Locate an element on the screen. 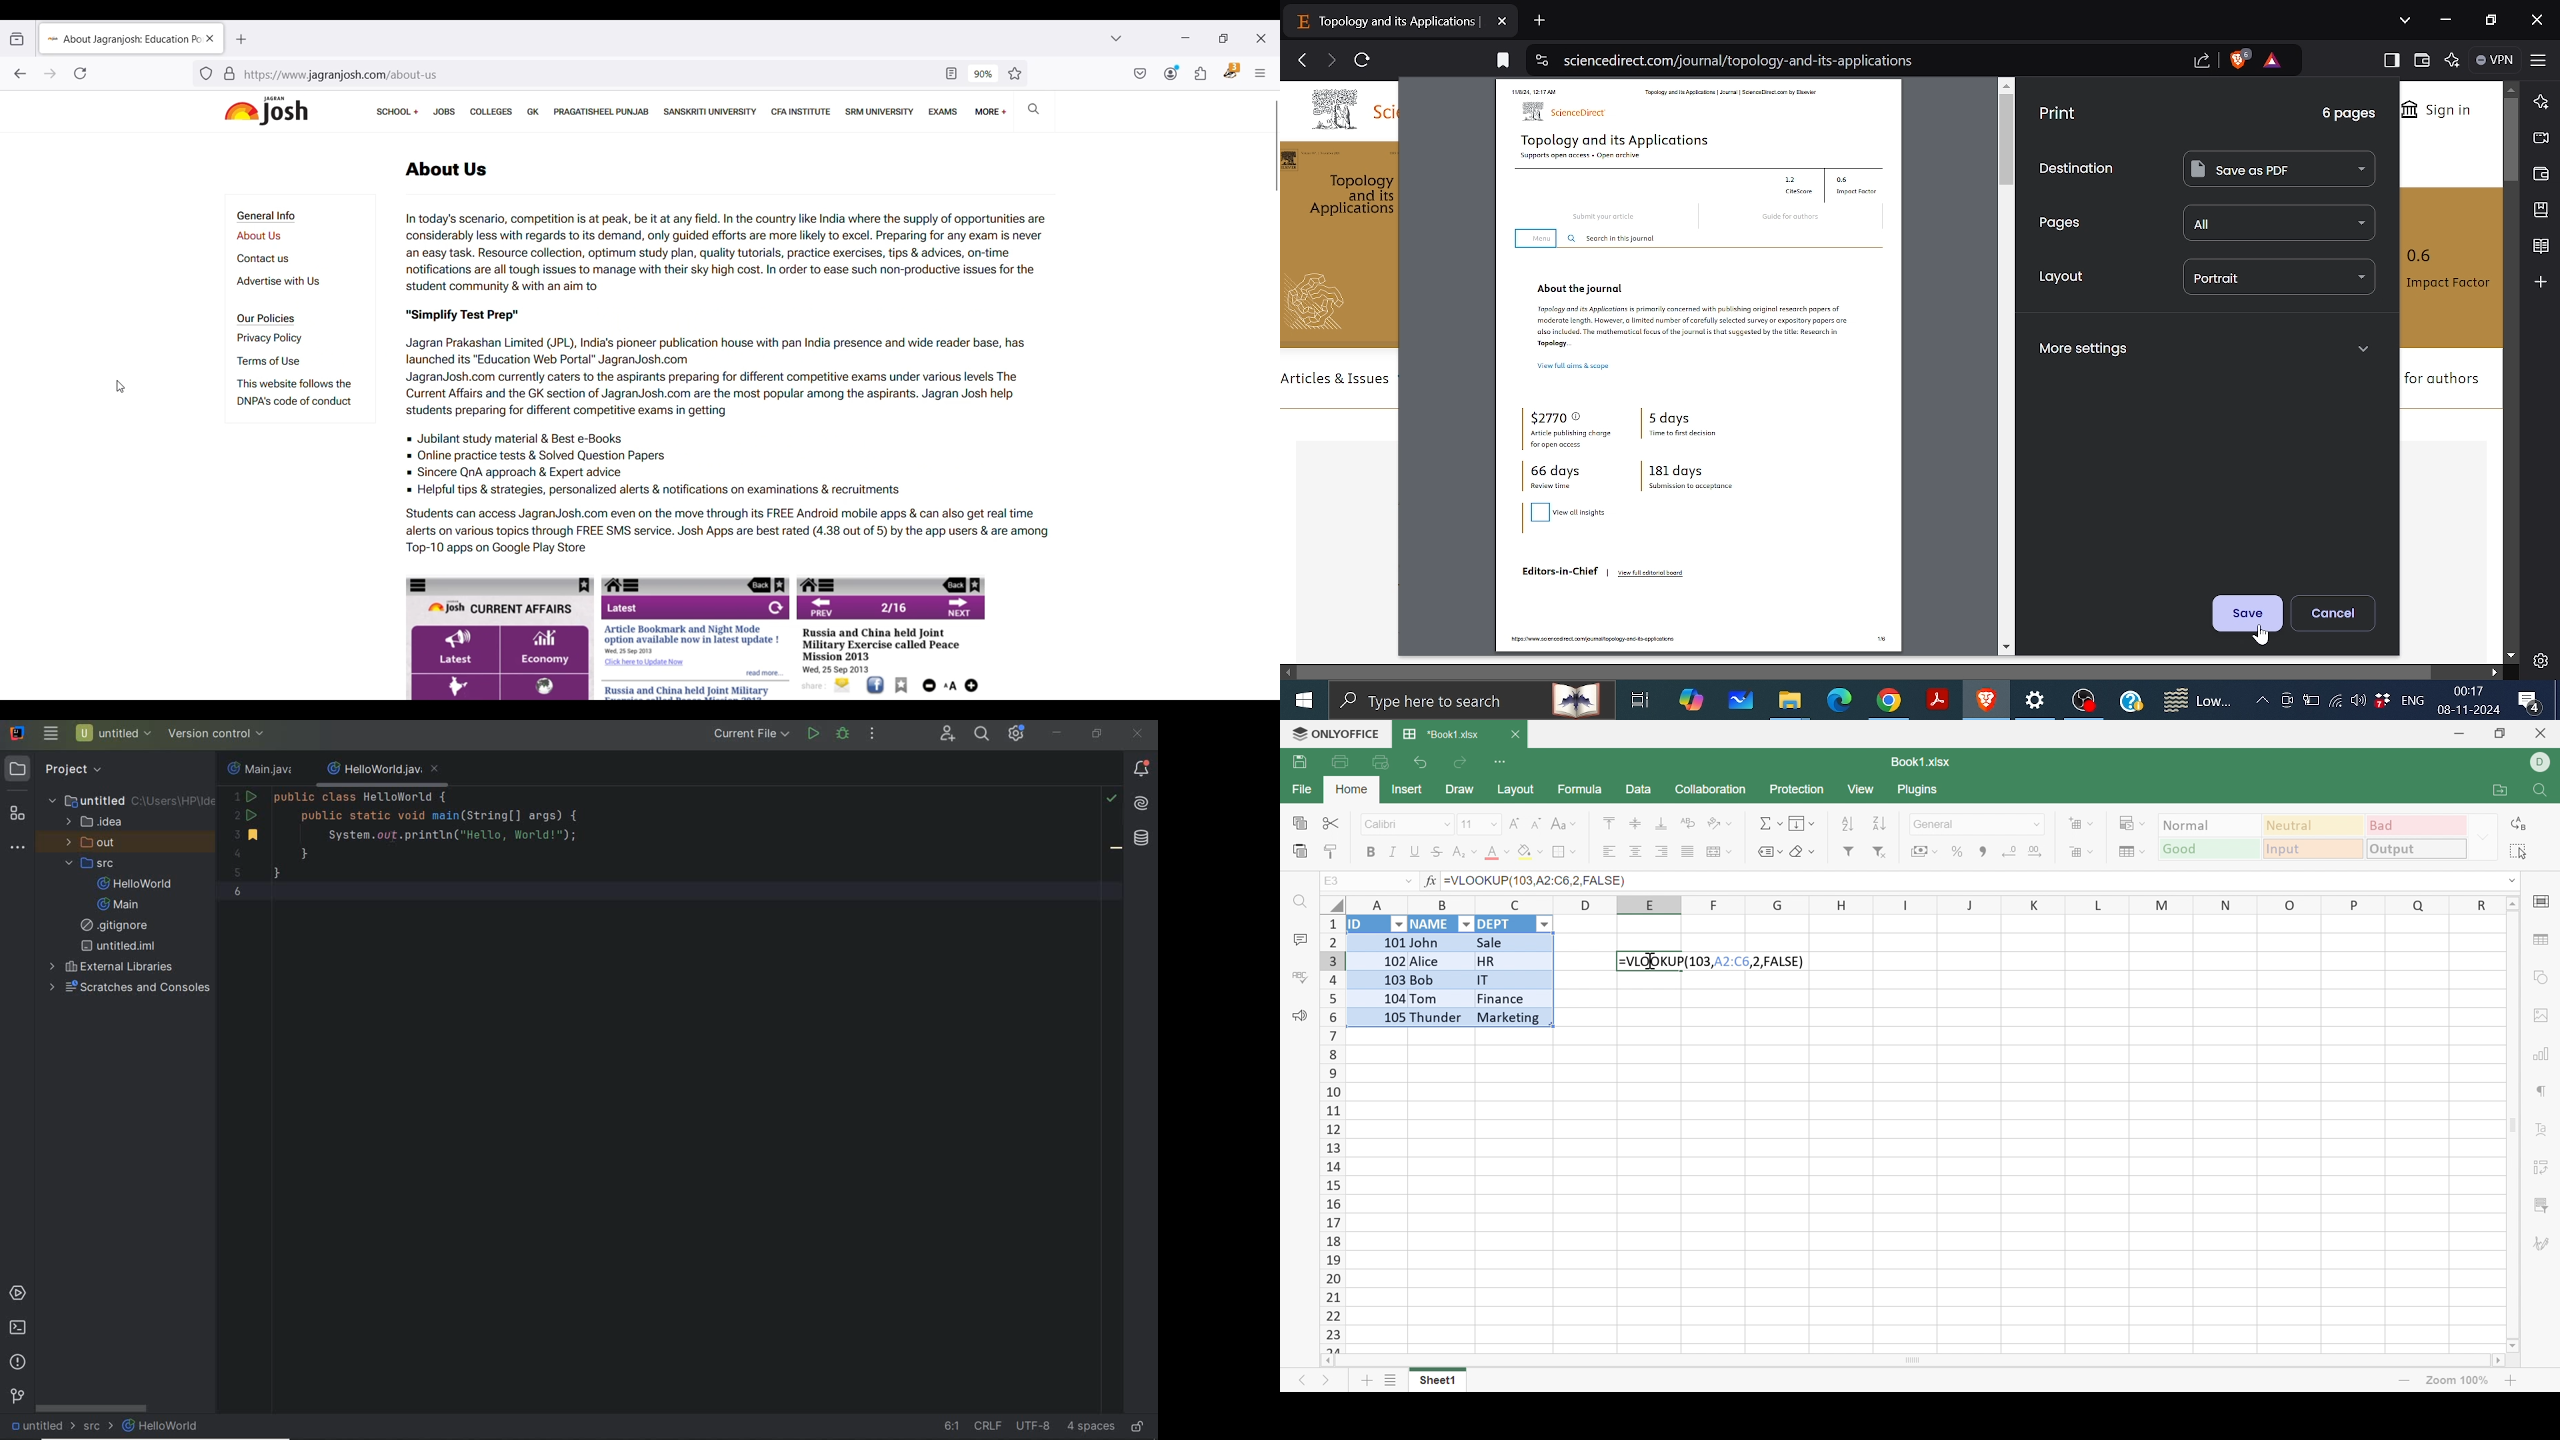 Image resolution: width=2576 pixels, height=1456 pixels. Strikethrough is located at coordinates (1438, 852).